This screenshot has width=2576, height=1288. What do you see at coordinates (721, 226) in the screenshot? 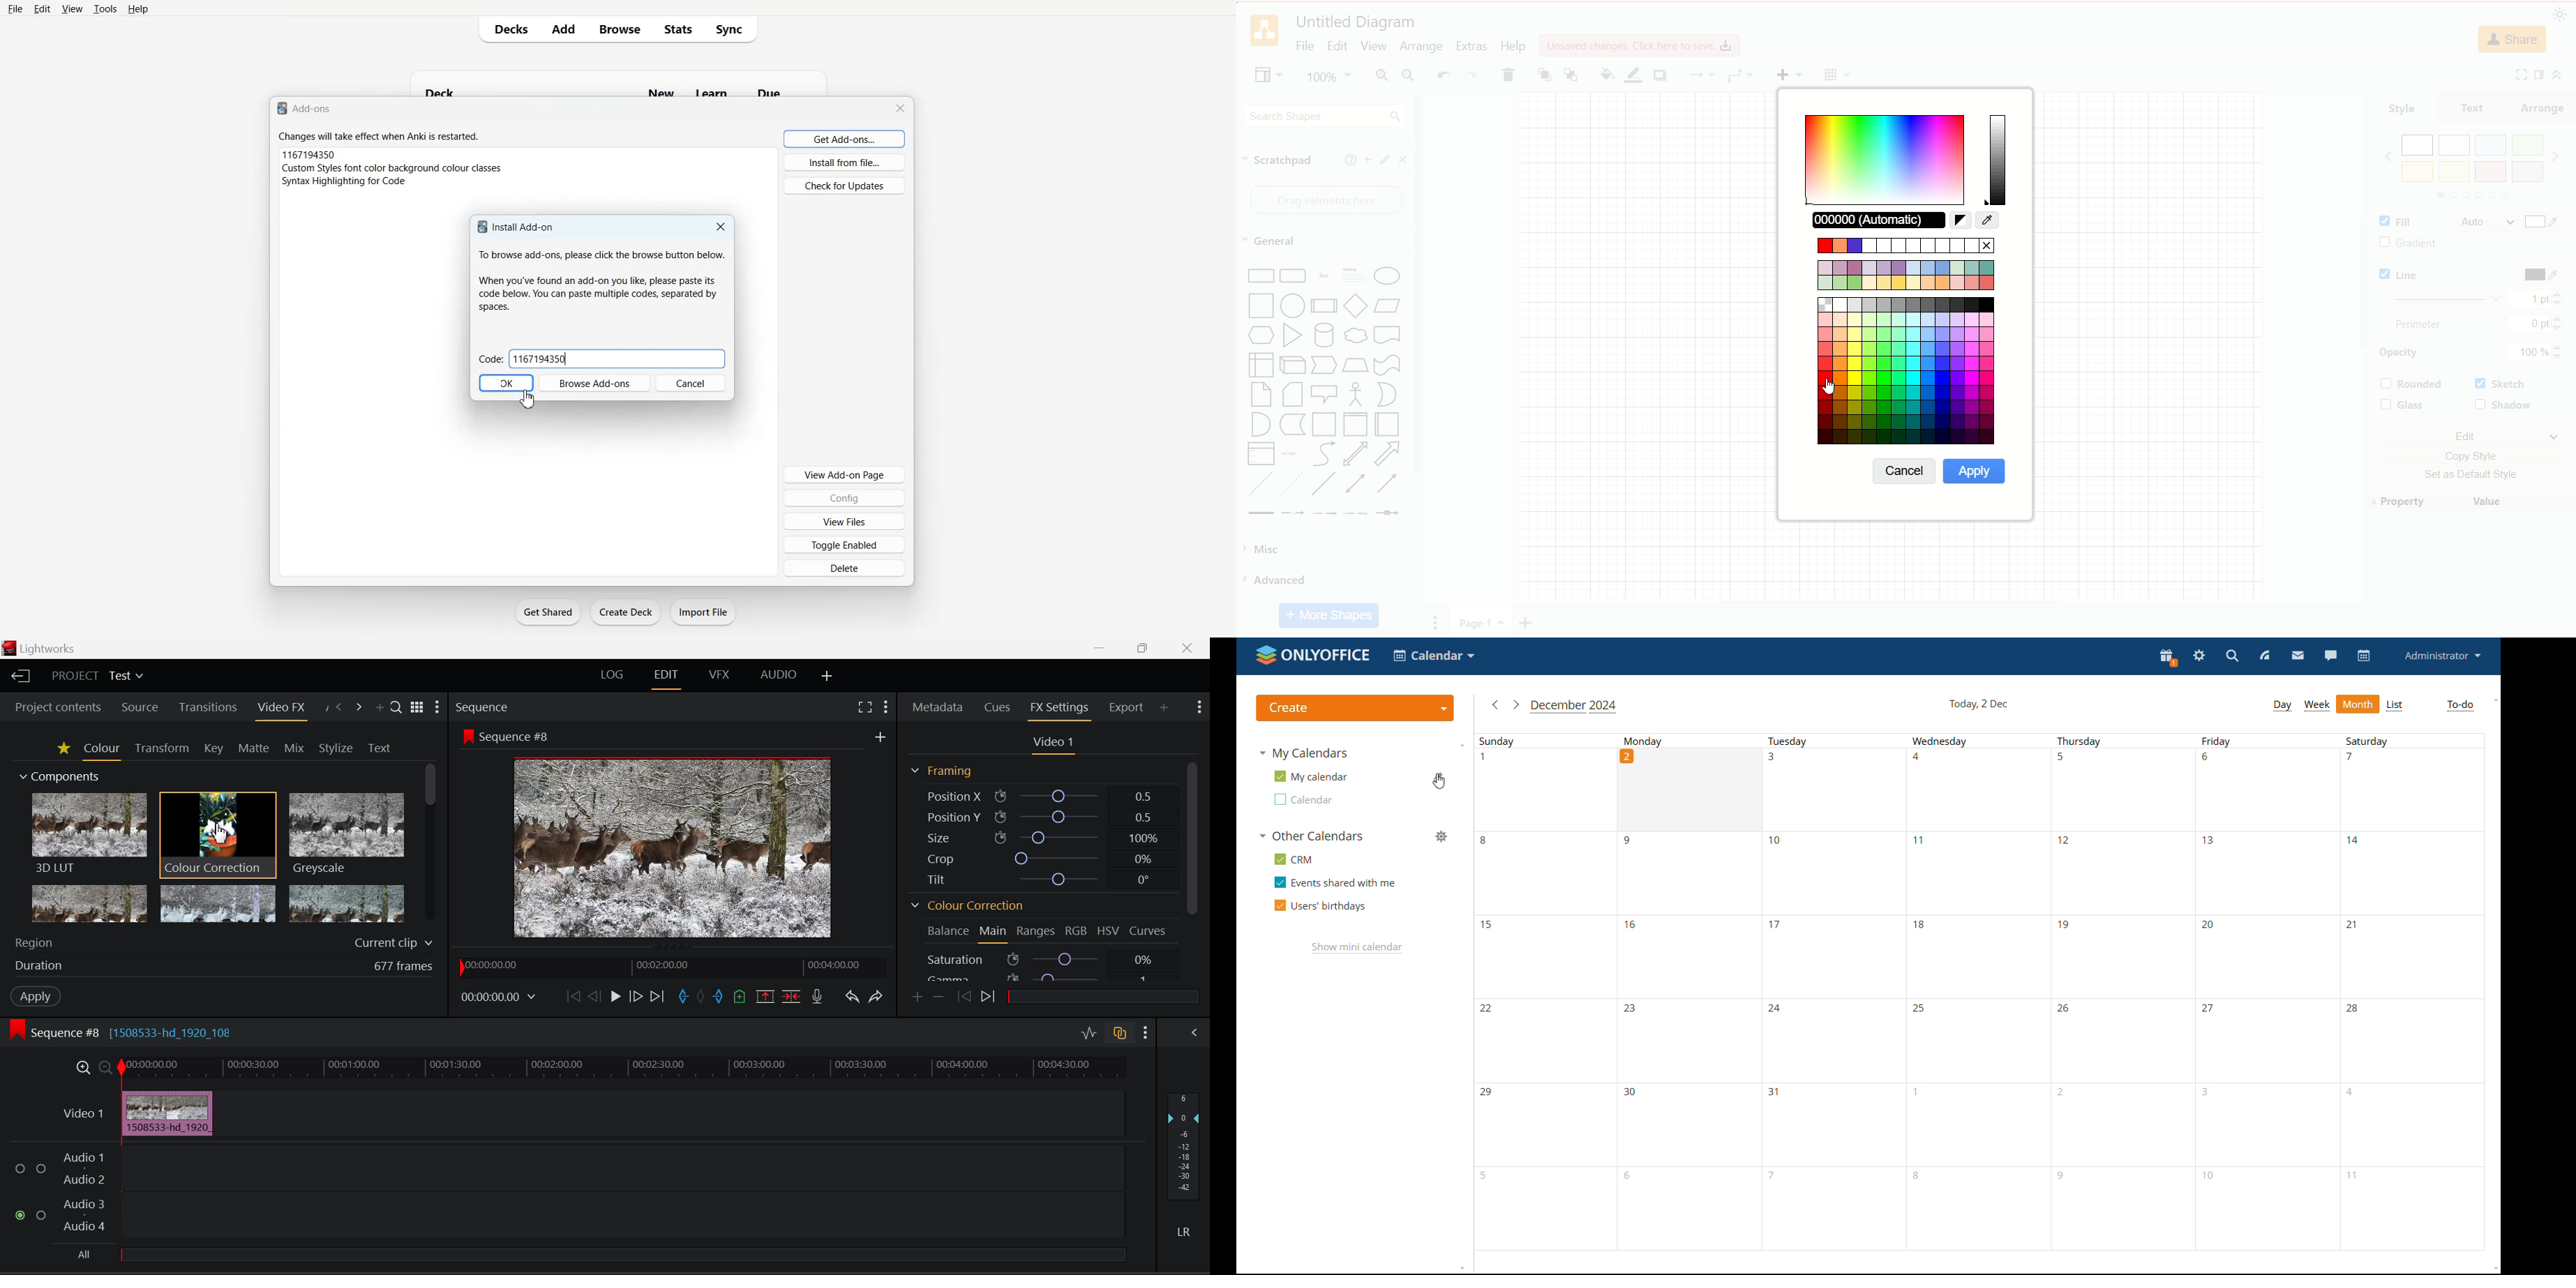
I see `Close` at bounding box center [721, 226].